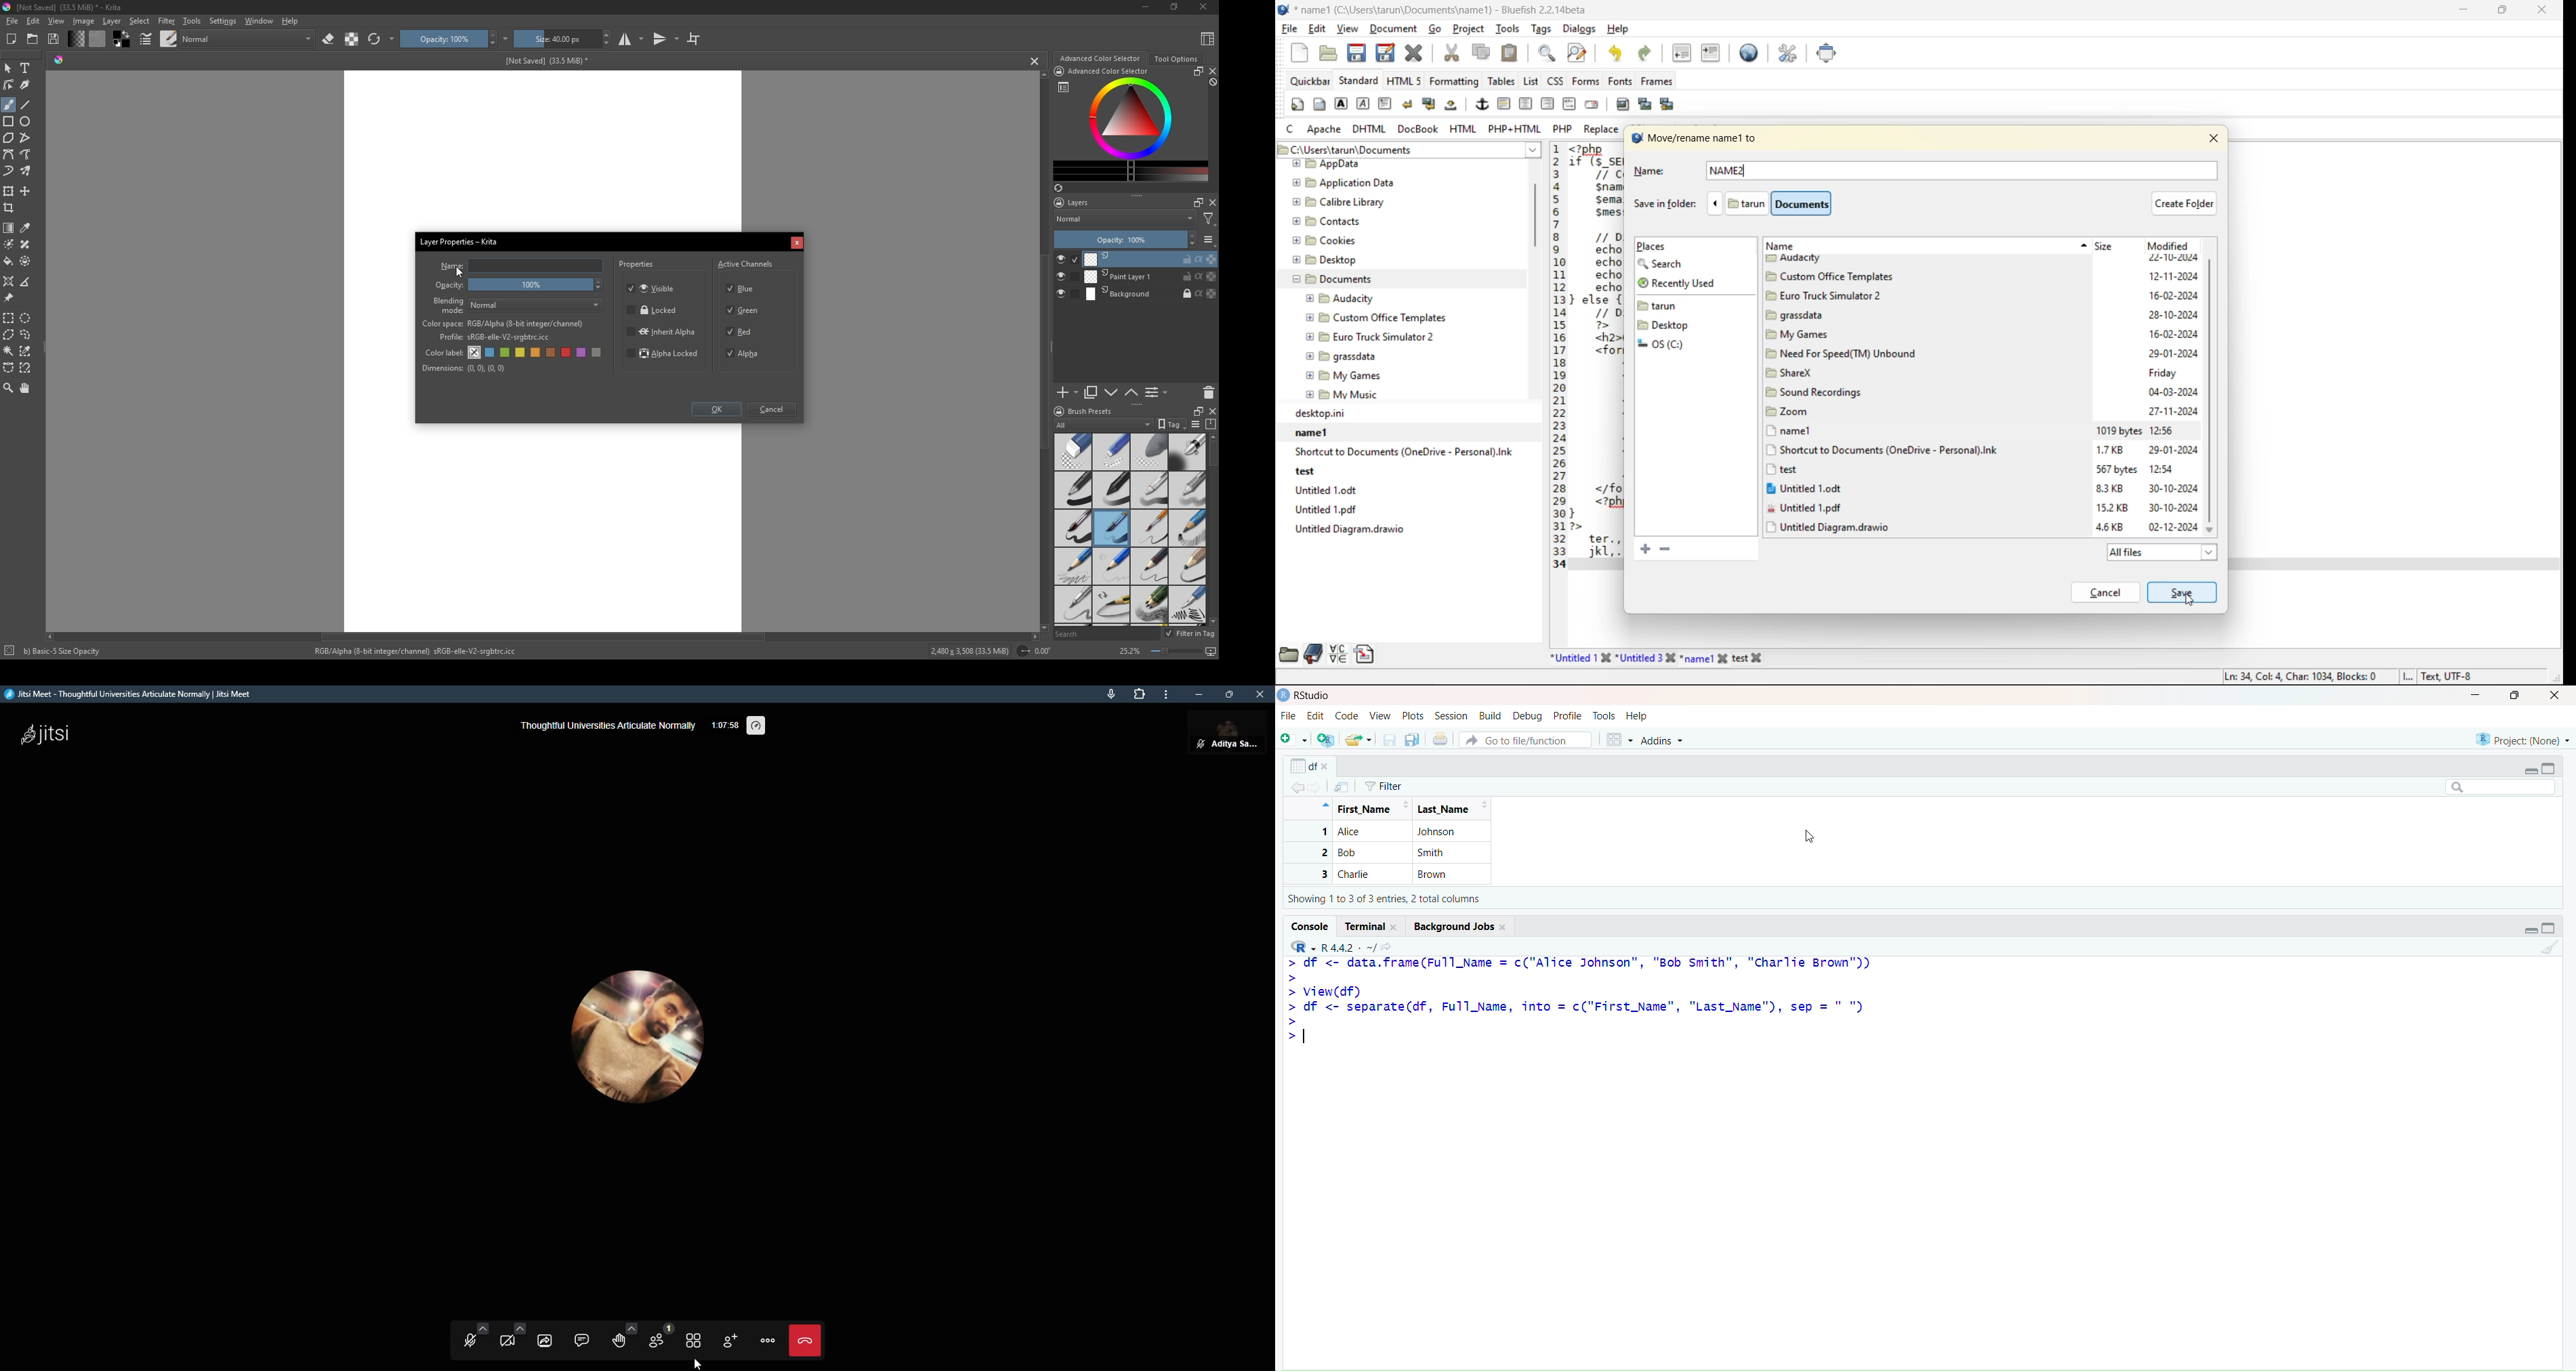 This screenshot has width=2576, height=1372. What do you see at coordinates (2476, 698) in the screenshot?
I see `Minimize` at bounding box center [2476, 698].